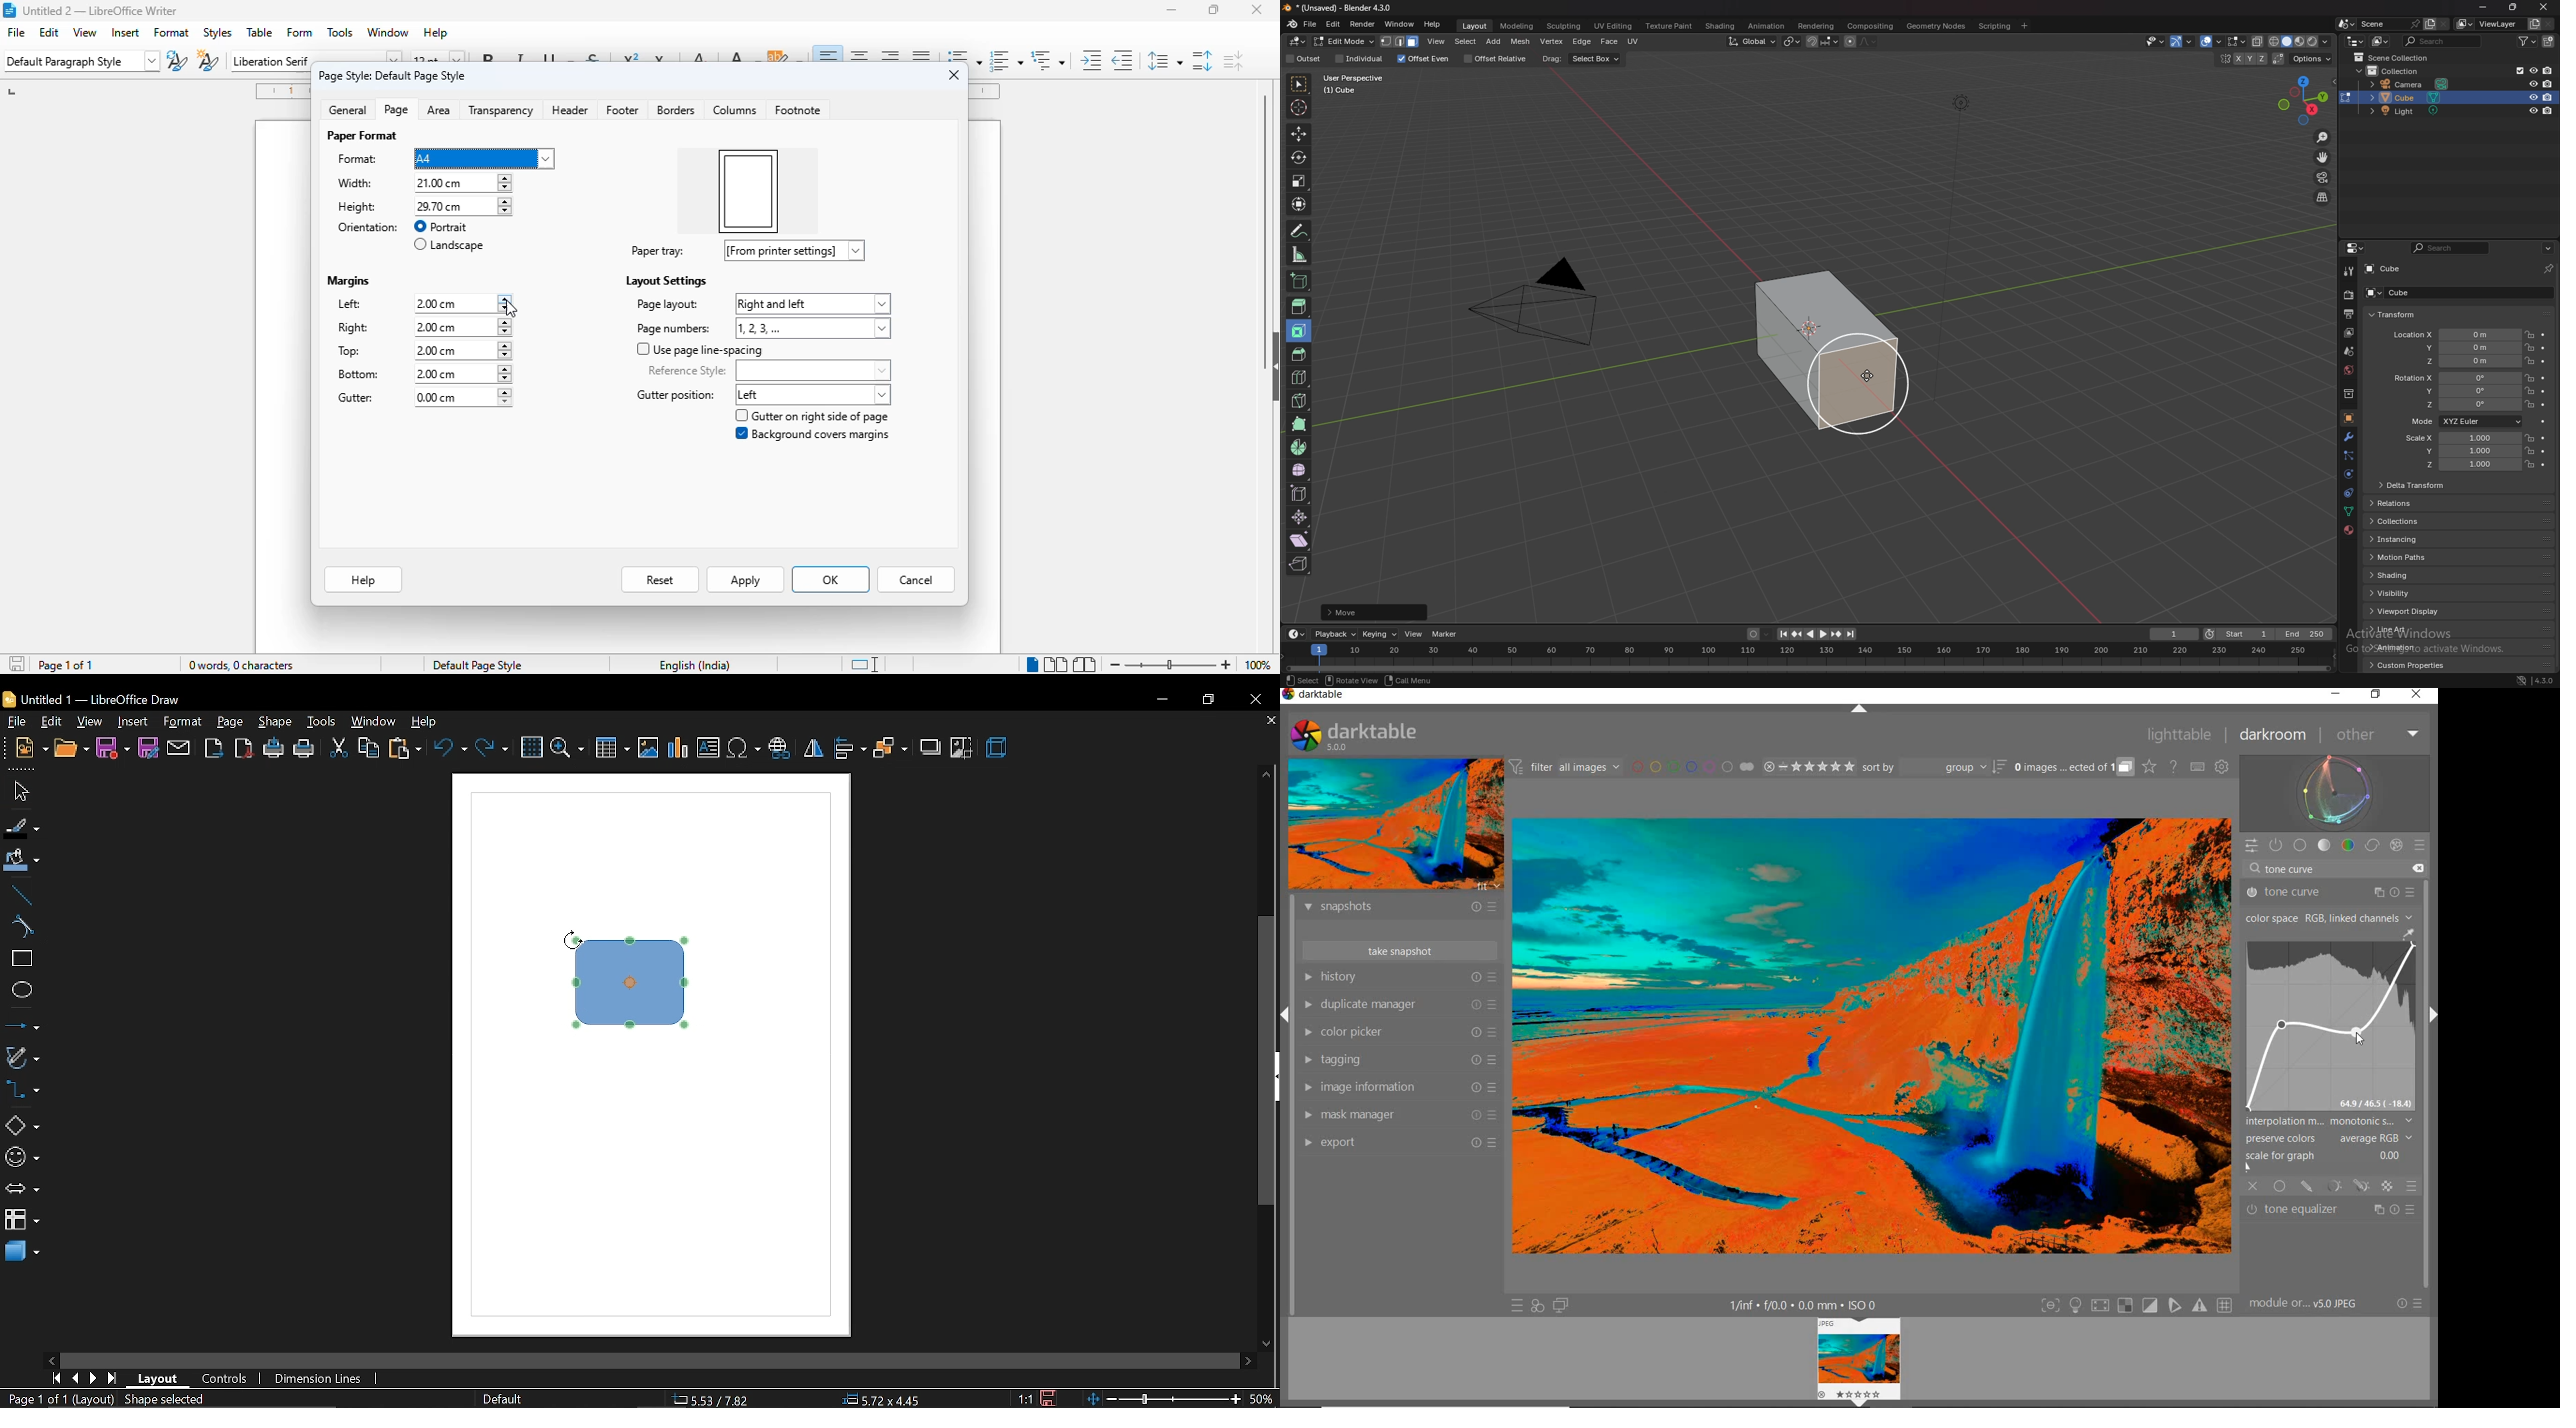 The image size is (2576, 1428). I want to click on physics, so click(2348, 475).